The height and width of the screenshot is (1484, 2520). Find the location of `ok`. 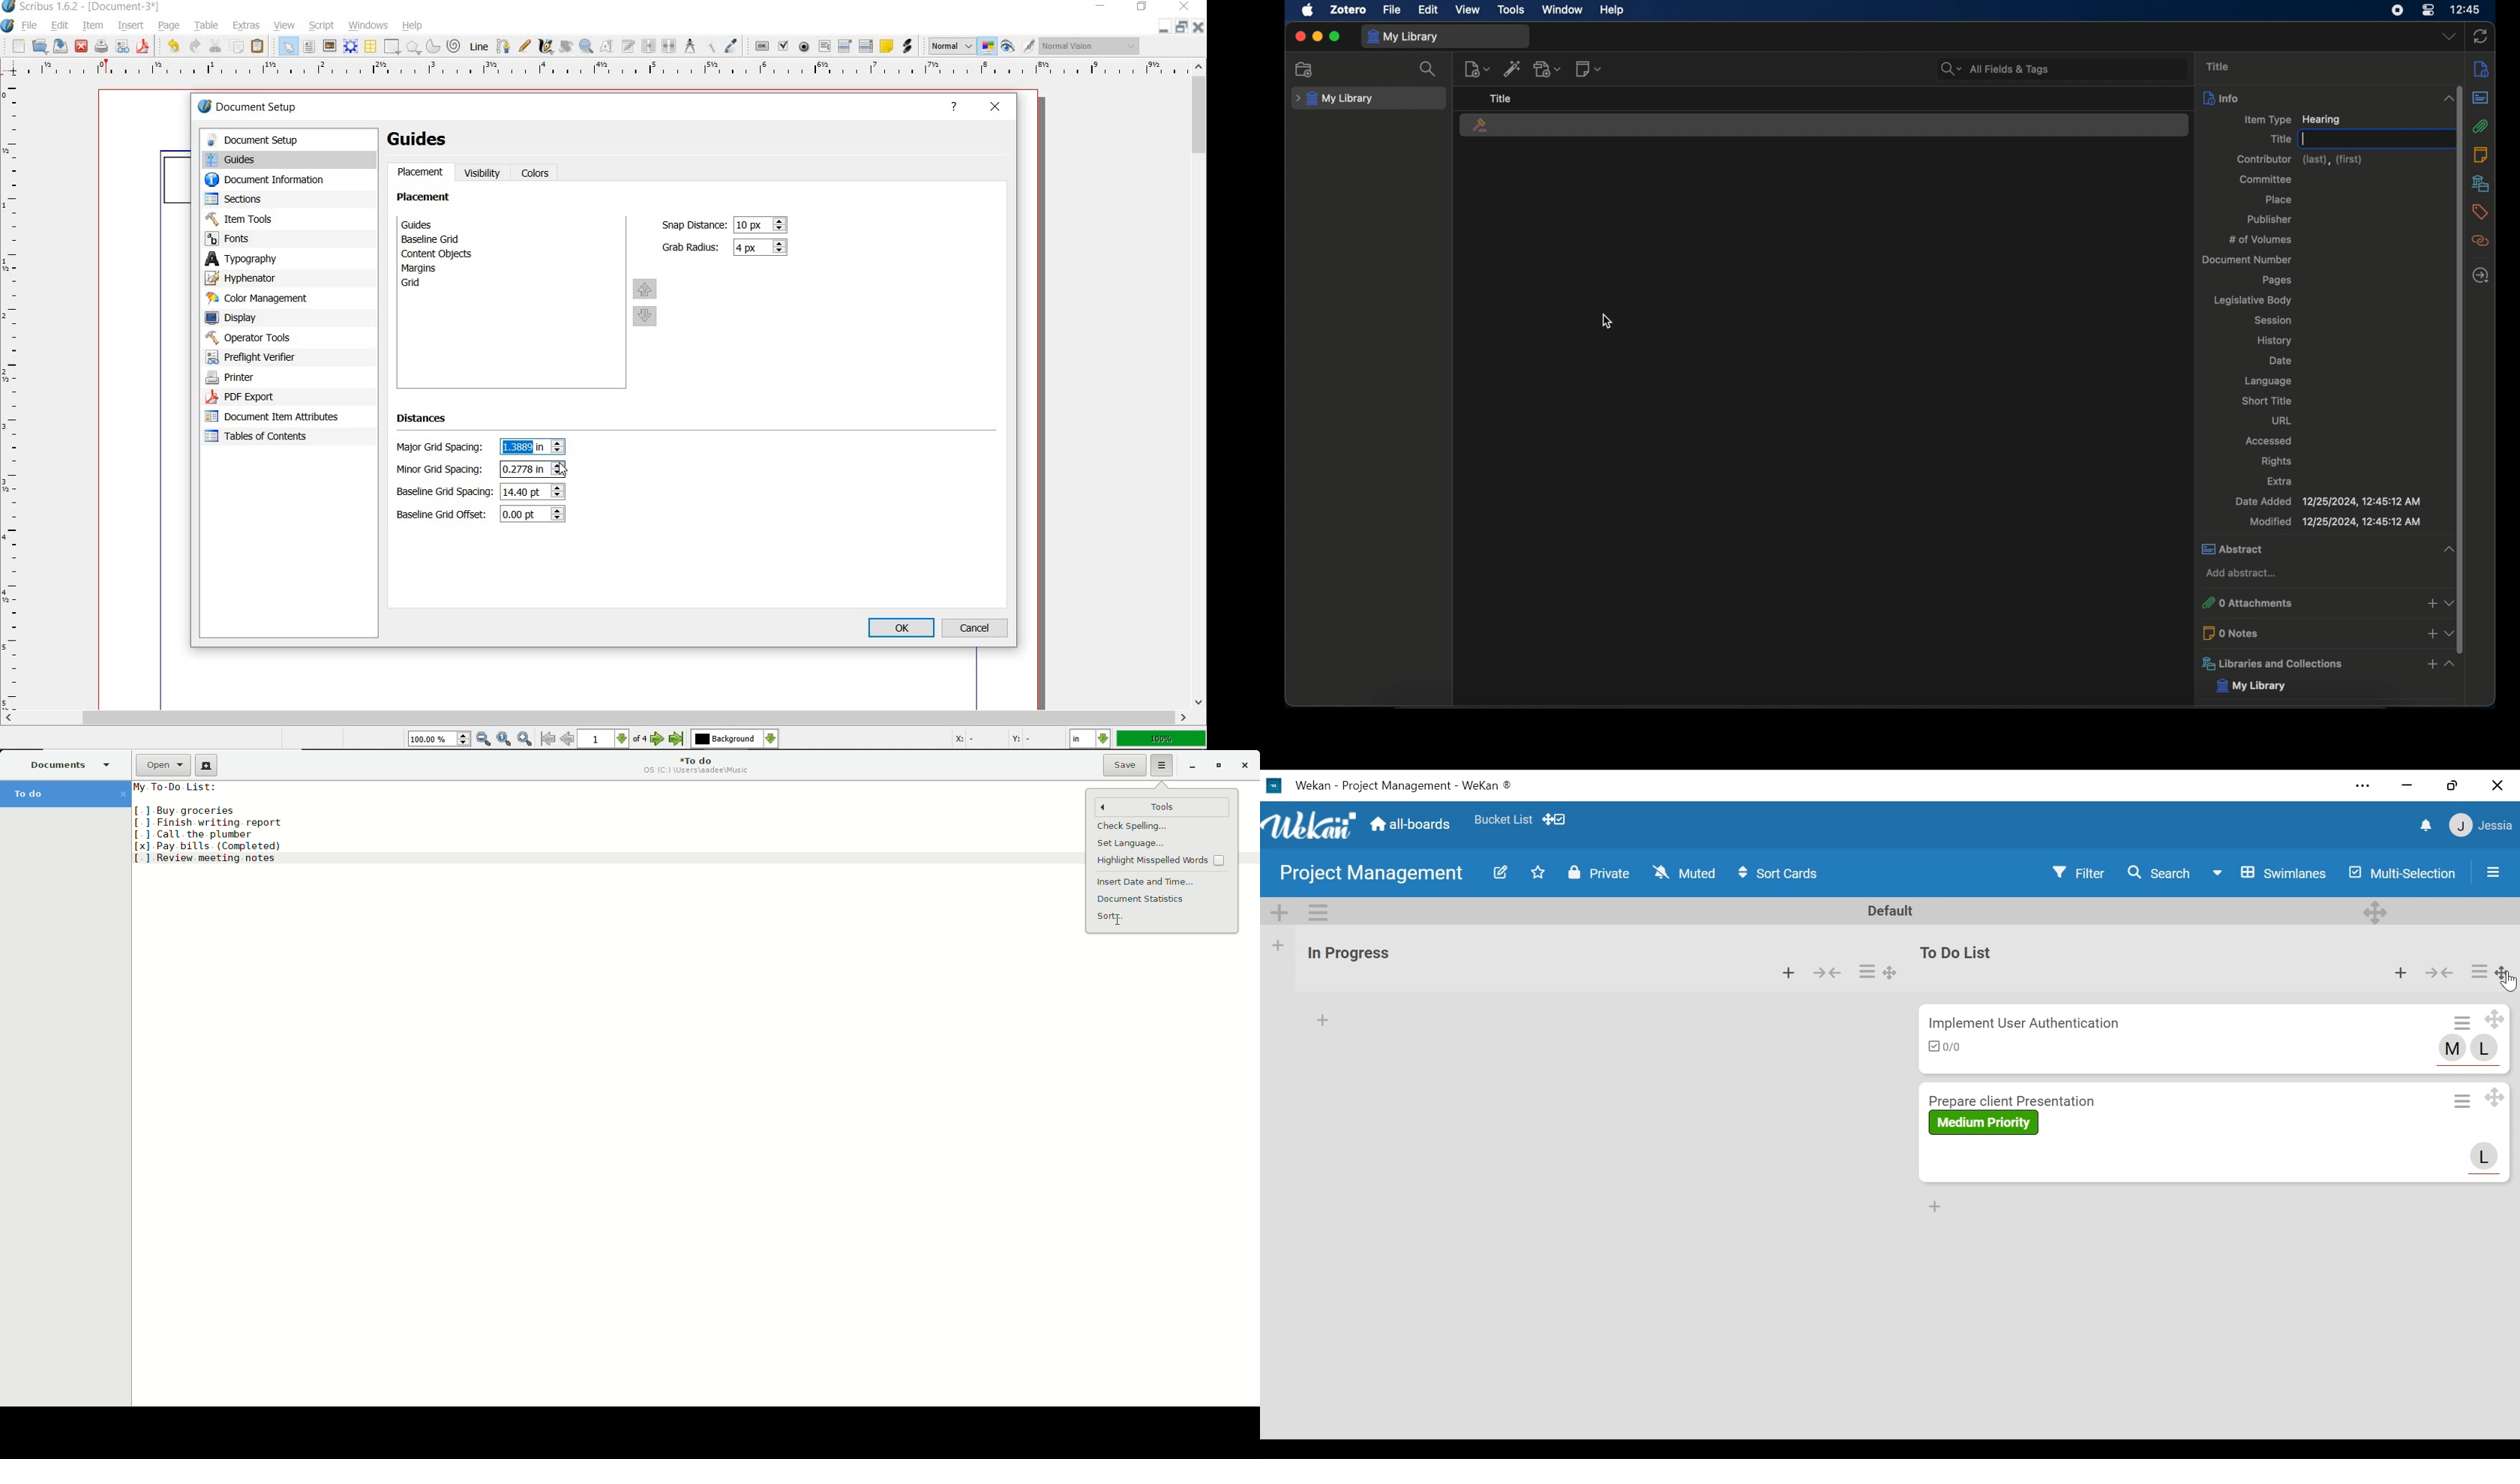

ok is located at coordinates (902, 629).